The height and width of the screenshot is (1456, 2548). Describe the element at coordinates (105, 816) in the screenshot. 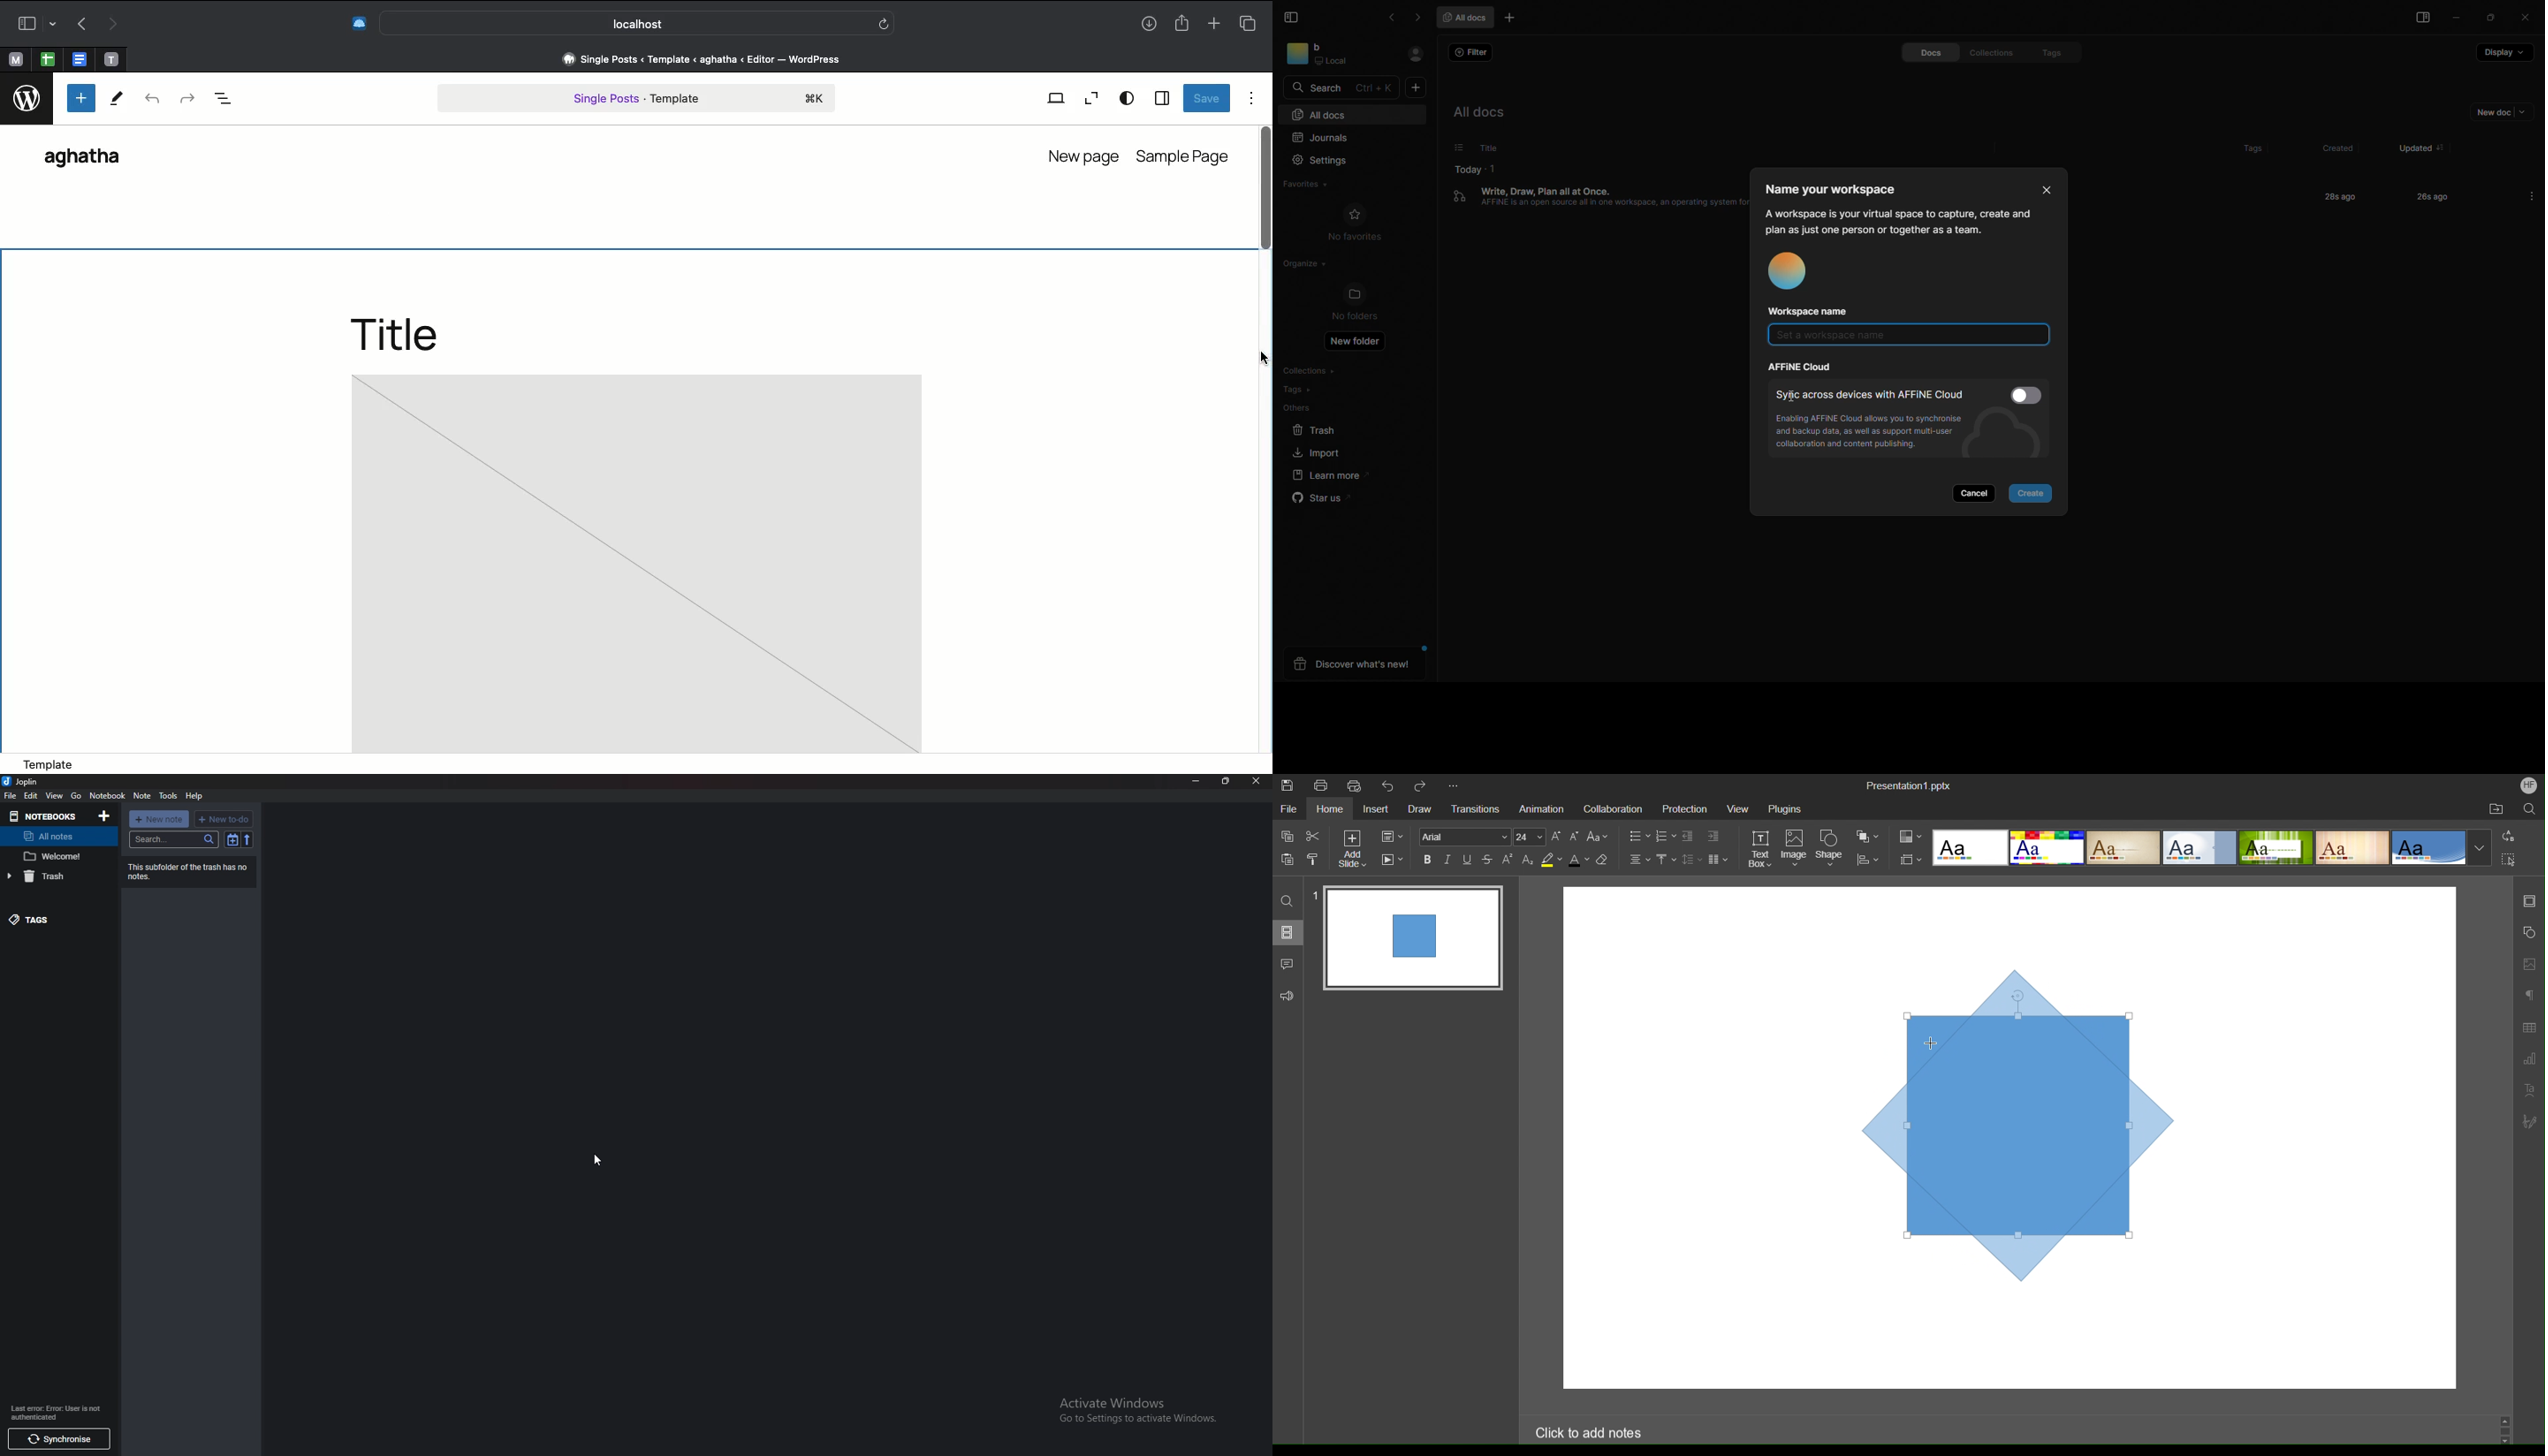

I see `Add notebooks` at that location.